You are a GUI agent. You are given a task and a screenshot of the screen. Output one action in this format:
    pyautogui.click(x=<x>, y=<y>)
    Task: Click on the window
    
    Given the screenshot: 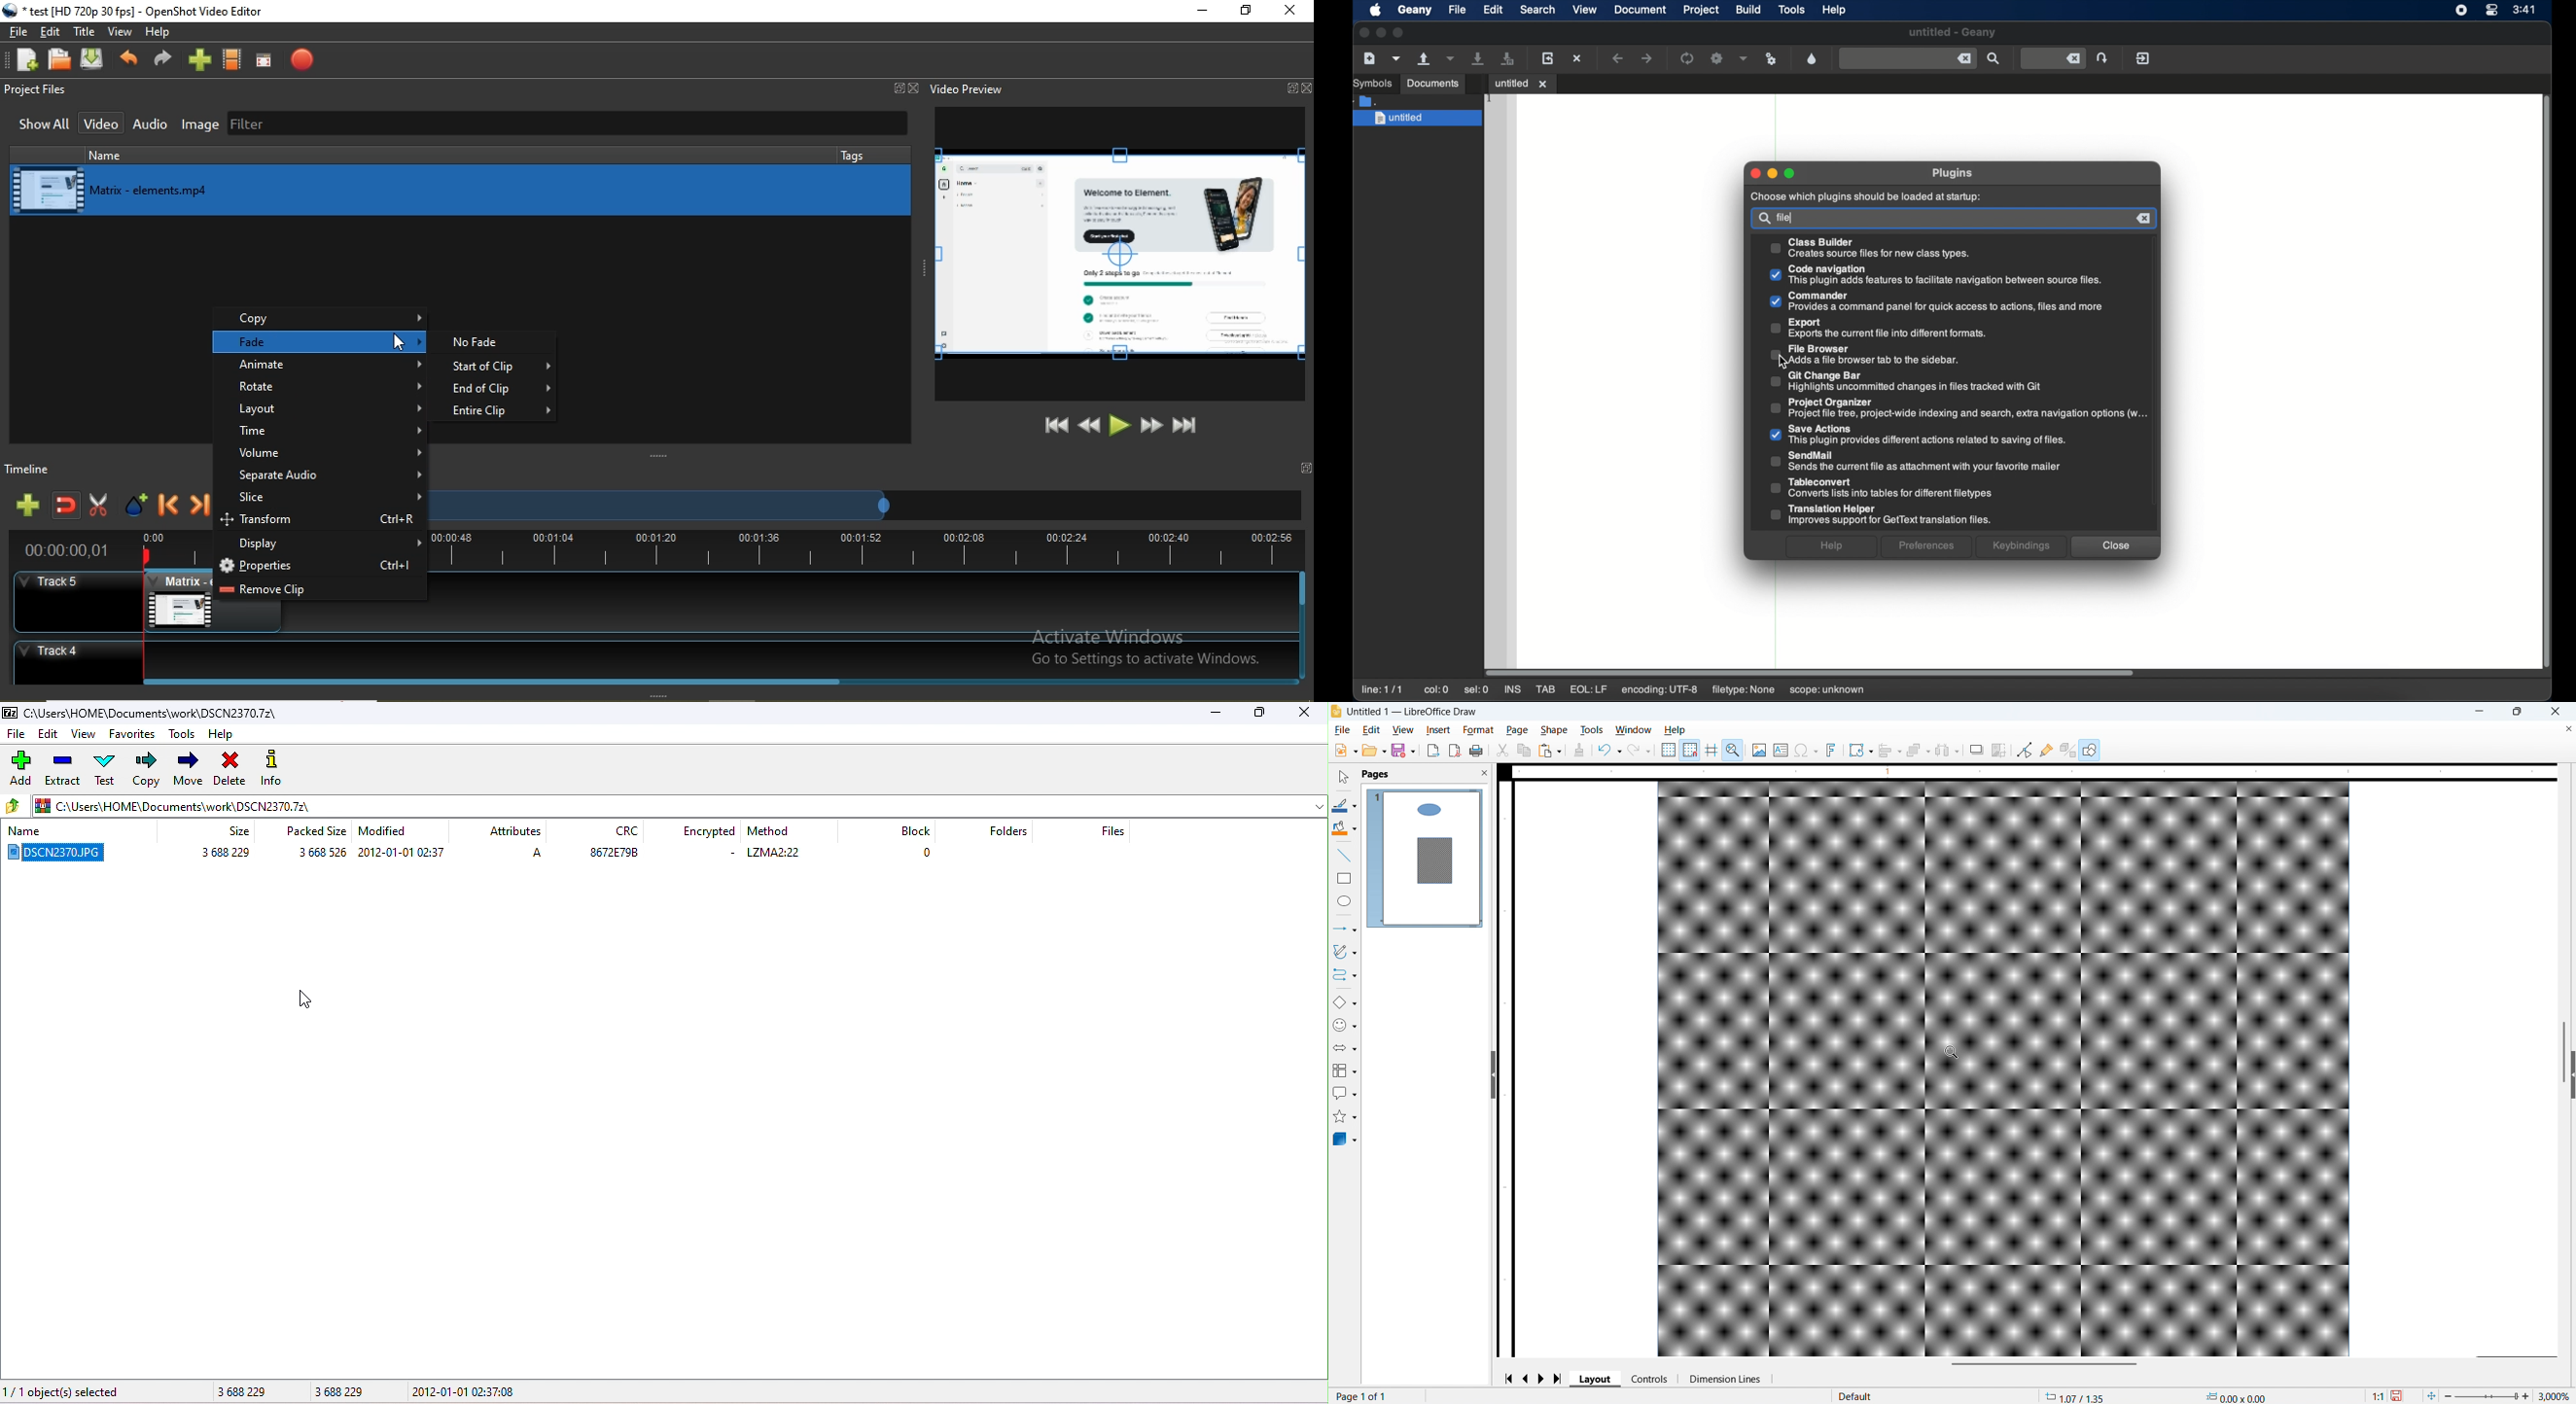 What is the action you would take?
    pyautogui.click(x=1305, y=468)
    